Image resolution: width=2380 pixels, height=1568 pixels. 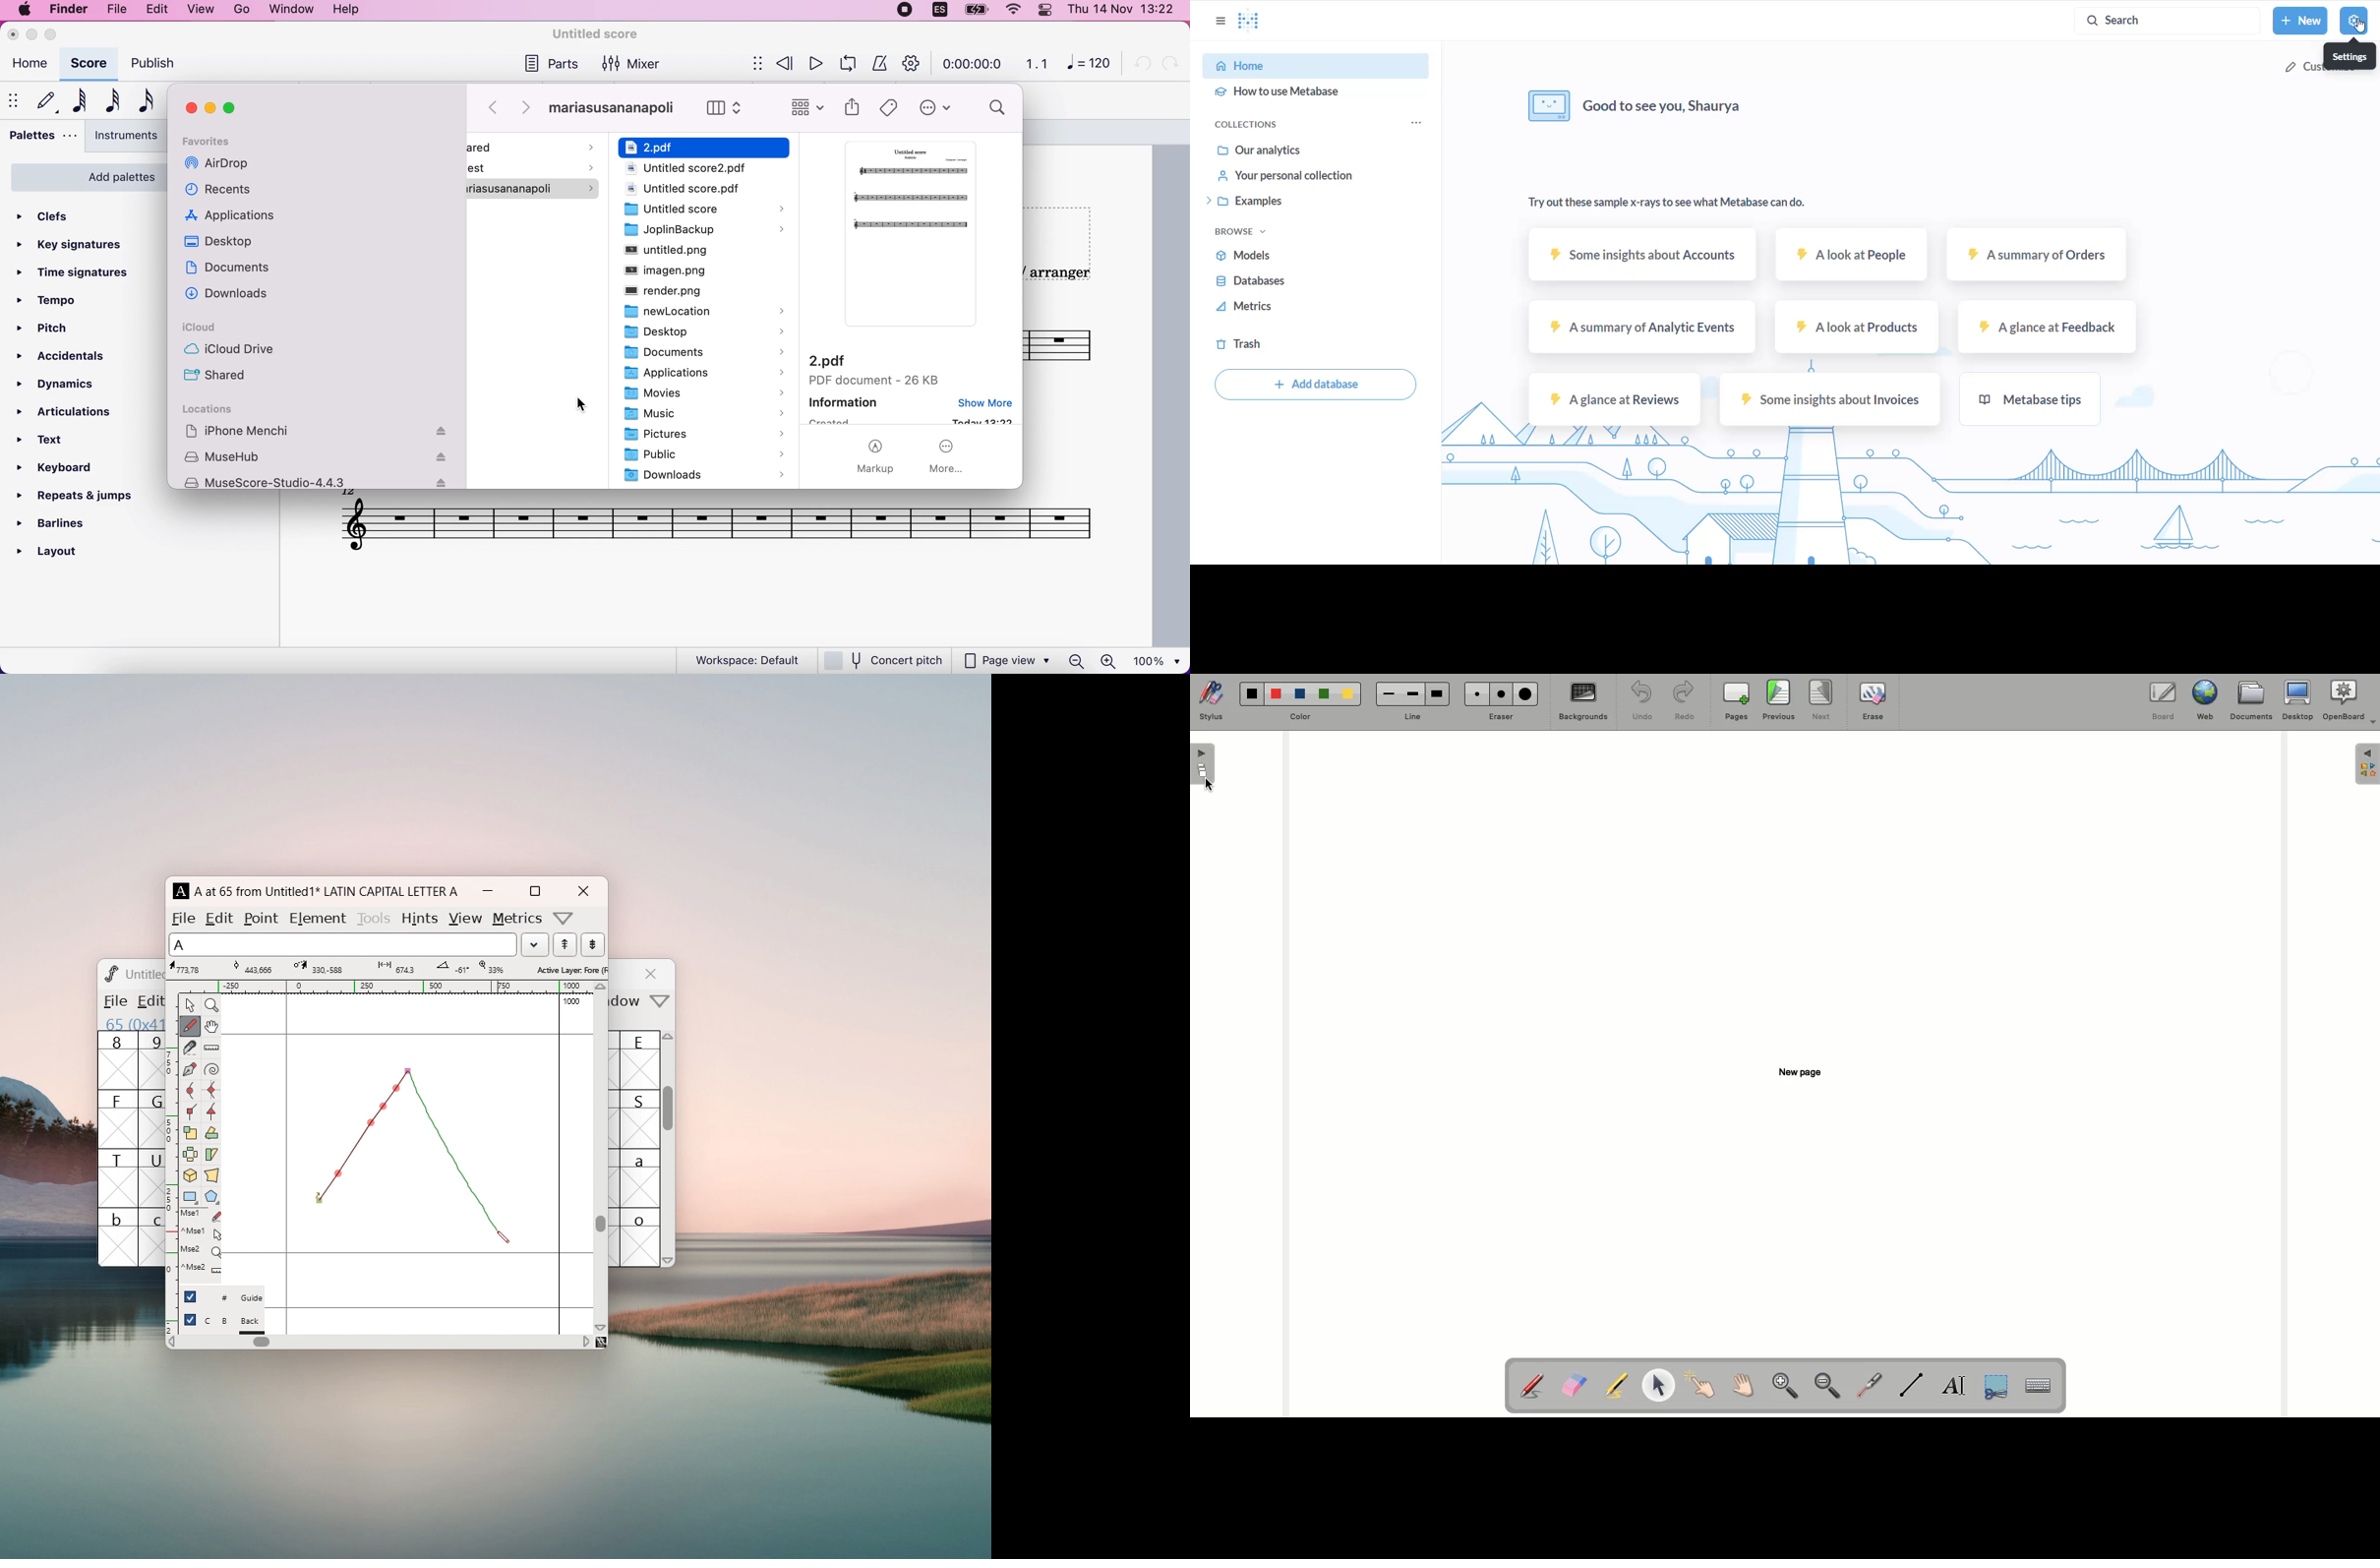 I want to click on cut splines in two, so click(x=190, y=1049).